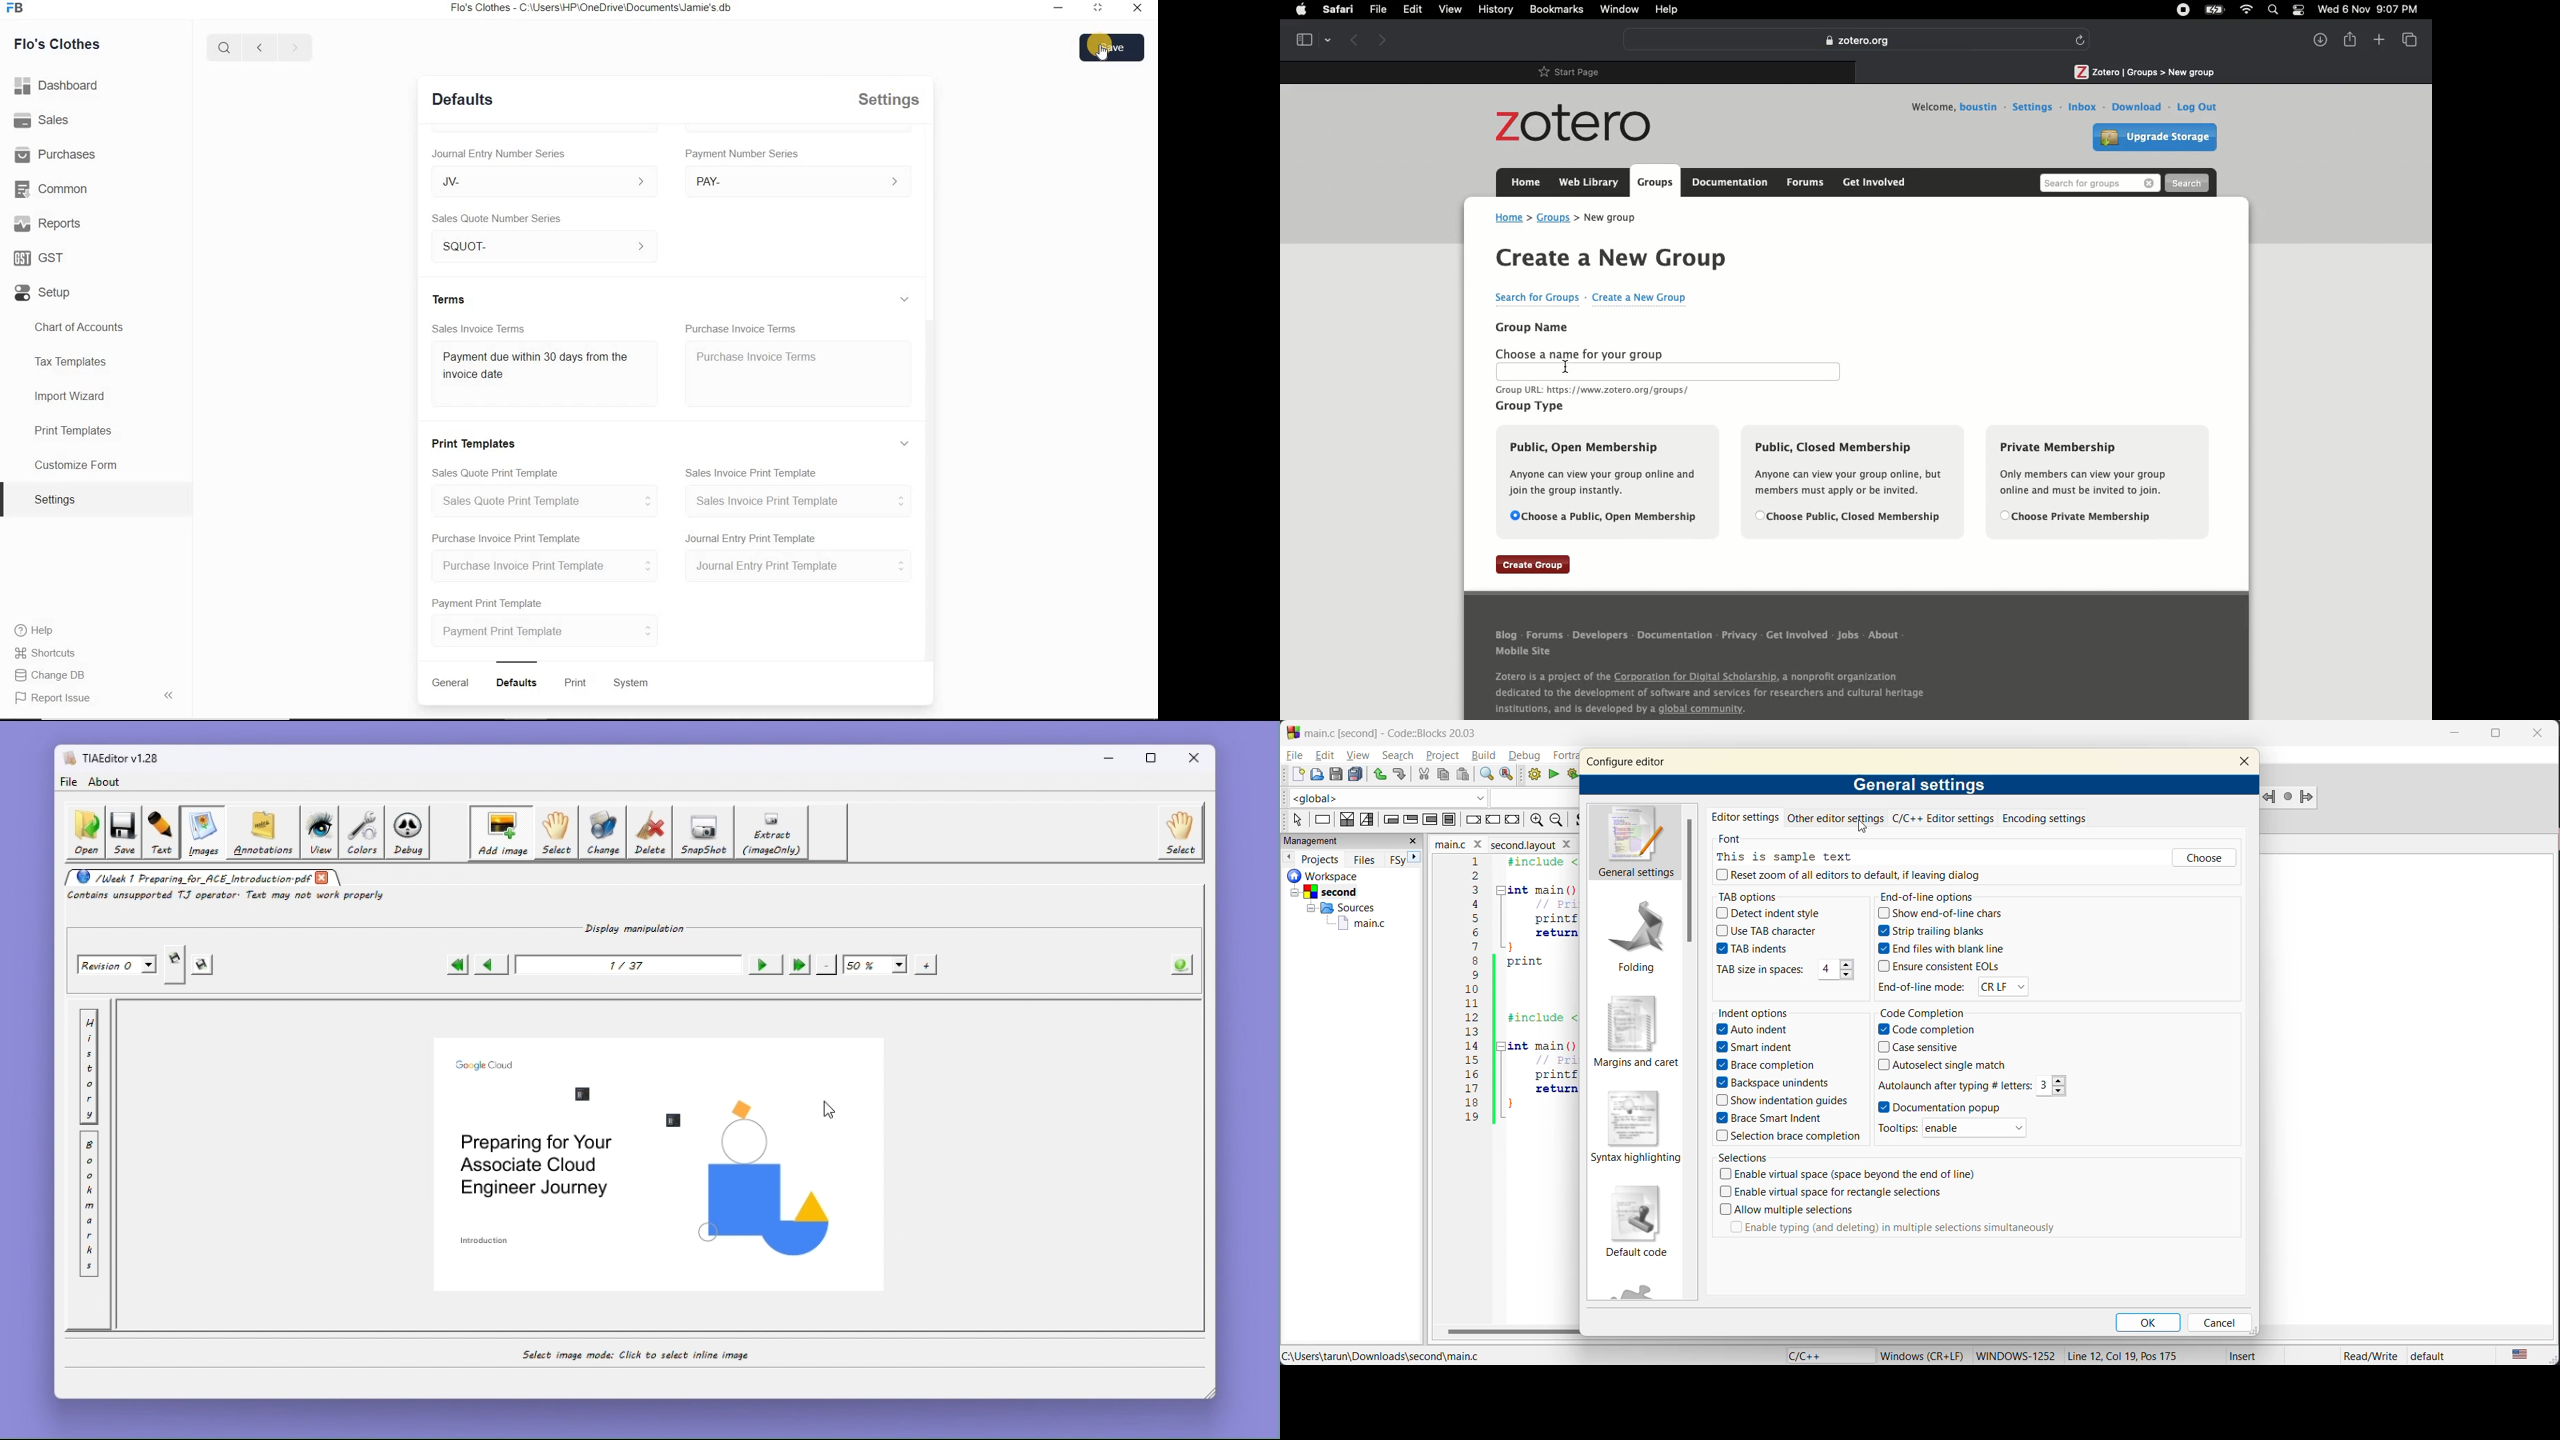 This screenshot has height=1456, width=2576. What do you see at coordinates (2408, 38) in the screenshot?
I see `View` at bounding box center [2408, 38].